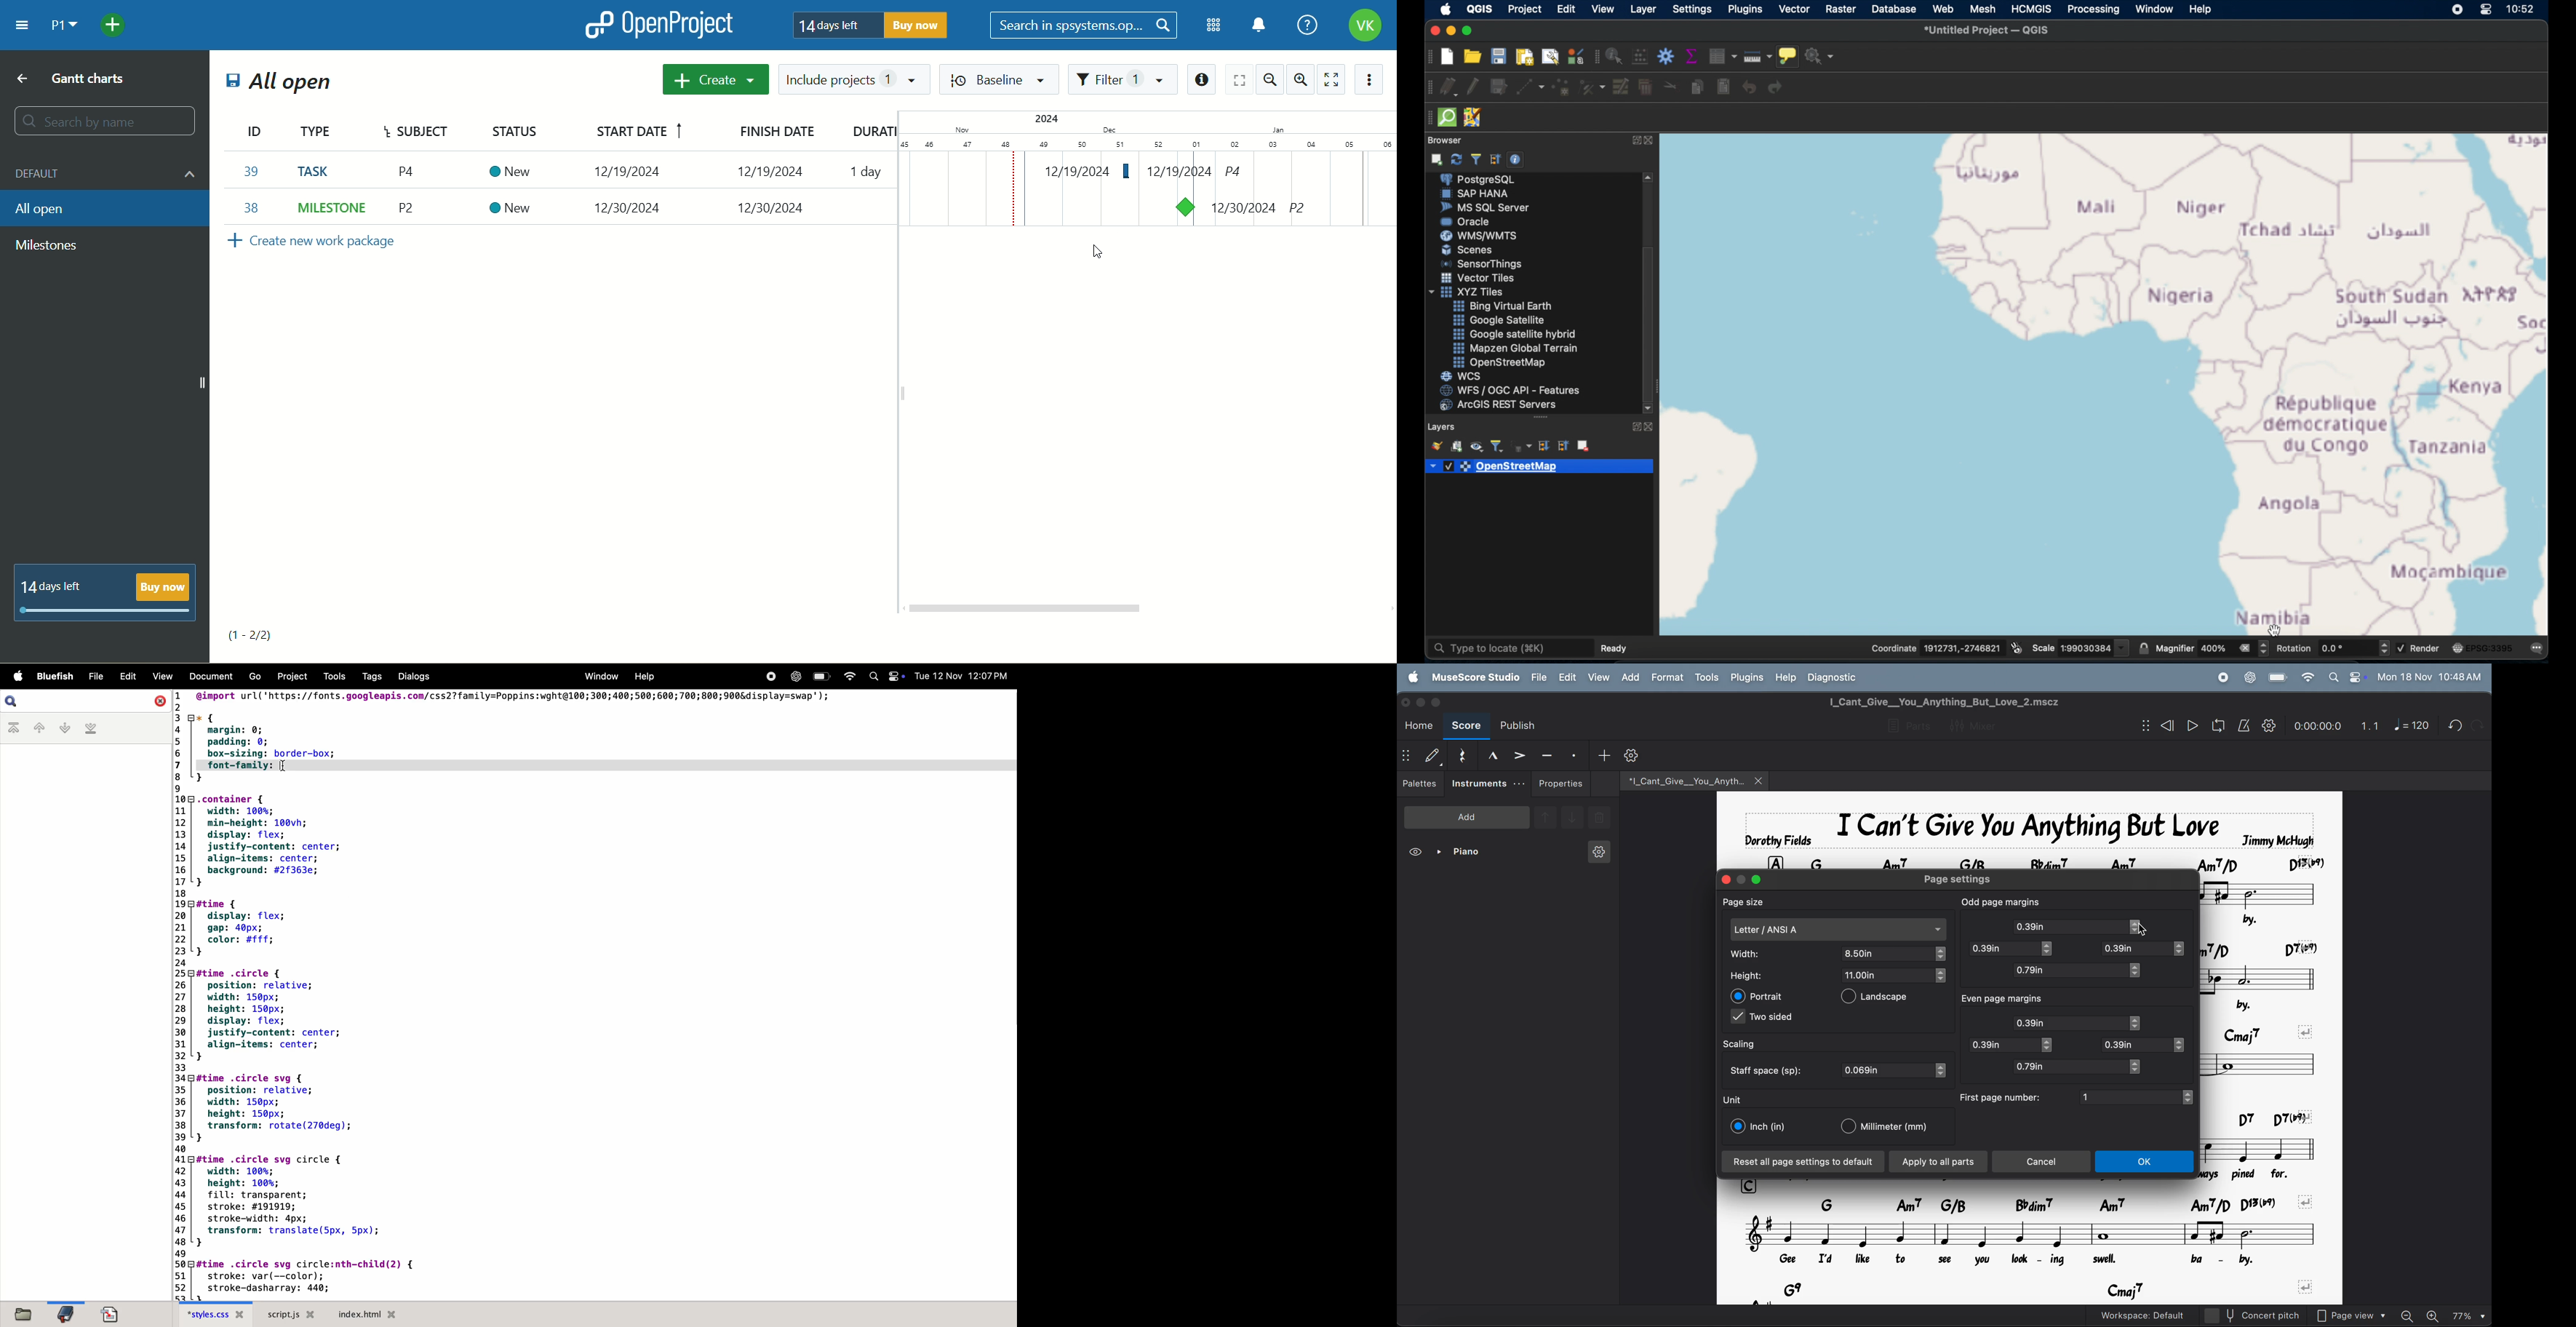  Describe the element at coordinates (1498, 57) in the screenshot. I see `save project` at that location.